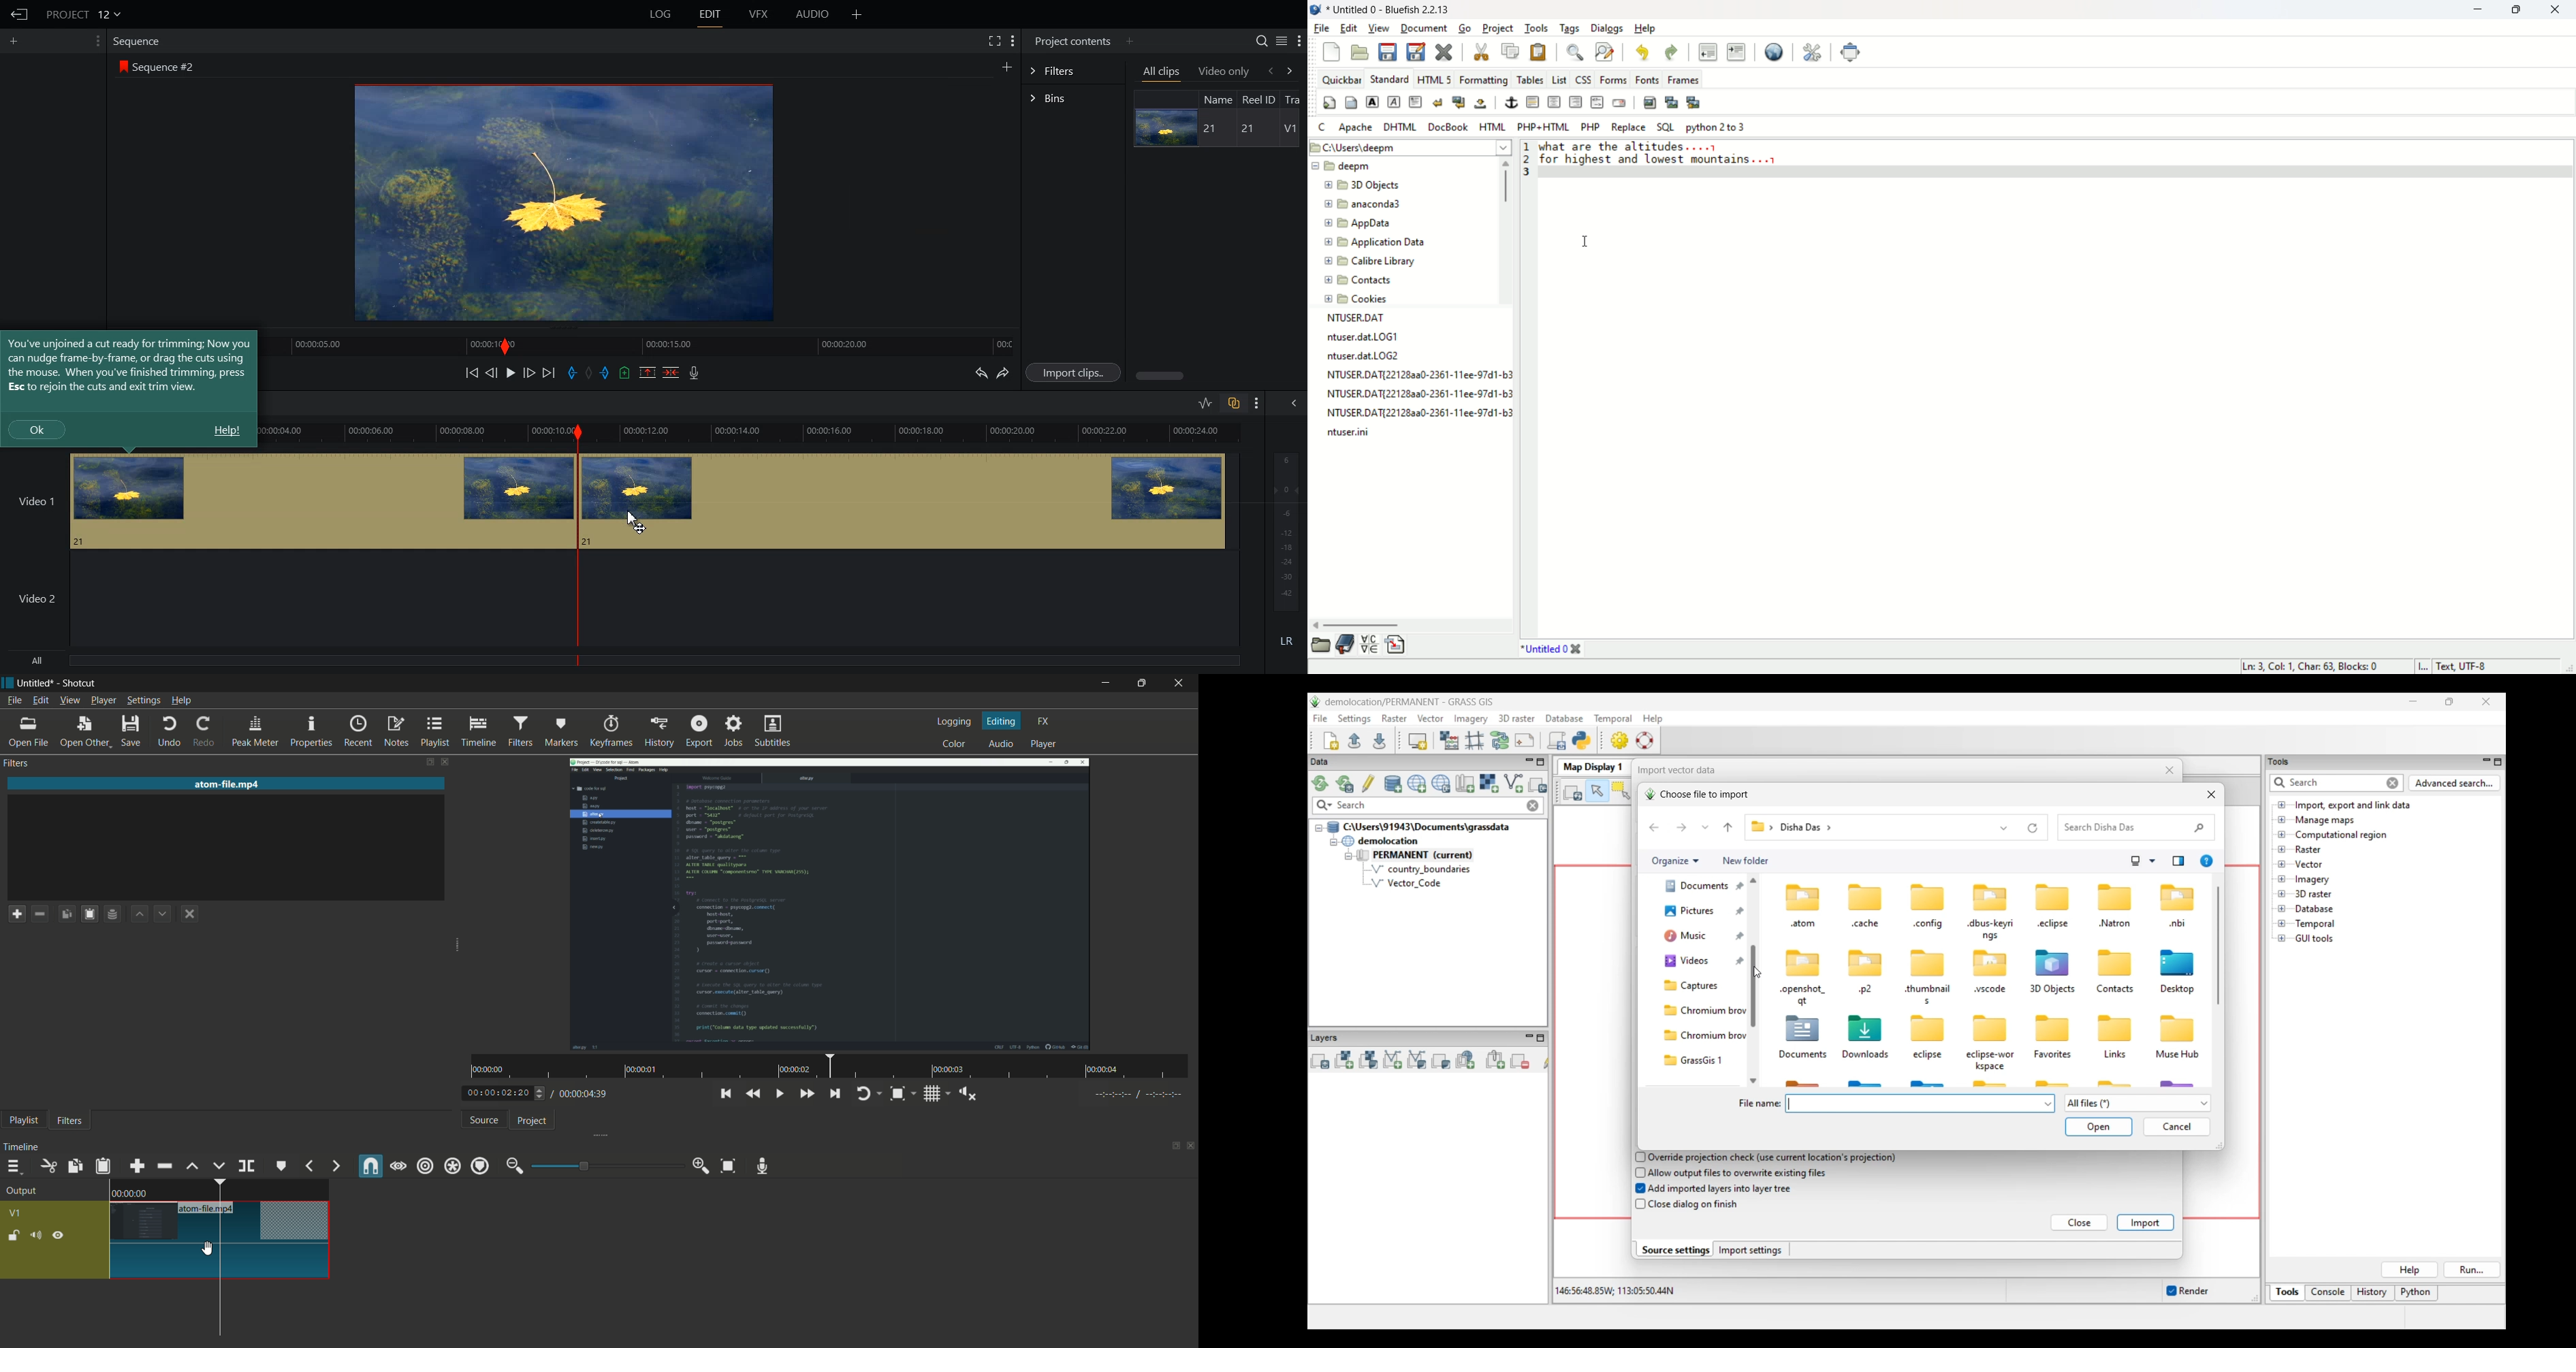 Image resolution: width=2576 pixels, height=1372 pixels. Describe the element at coordinates (189, 913) in the screenshot. I see `deselect the filter` at that location.